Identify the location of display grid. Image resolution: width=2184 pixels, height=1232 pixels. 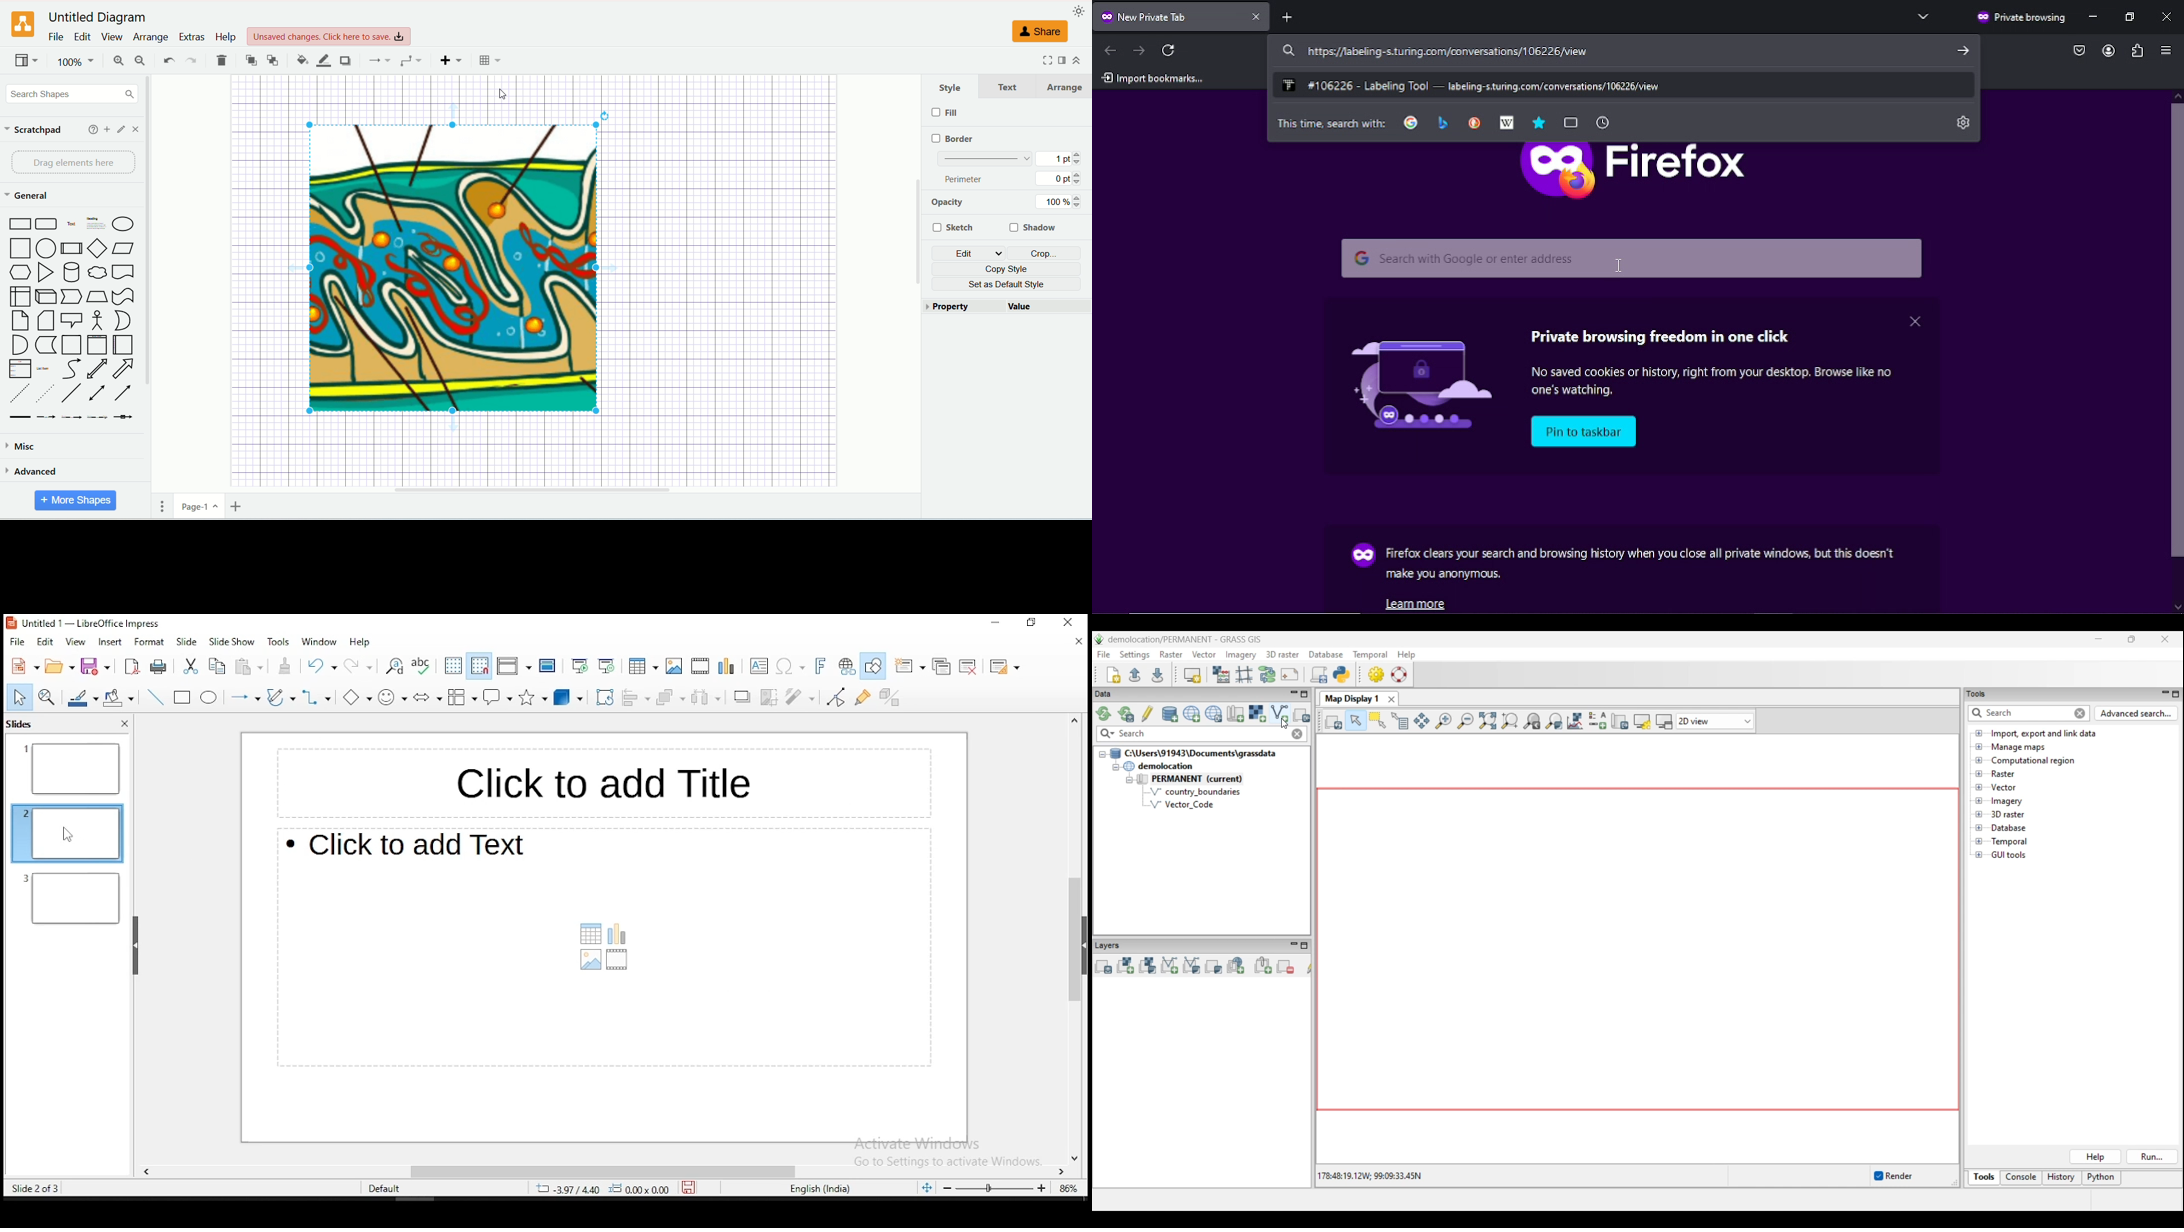
(454, 667).